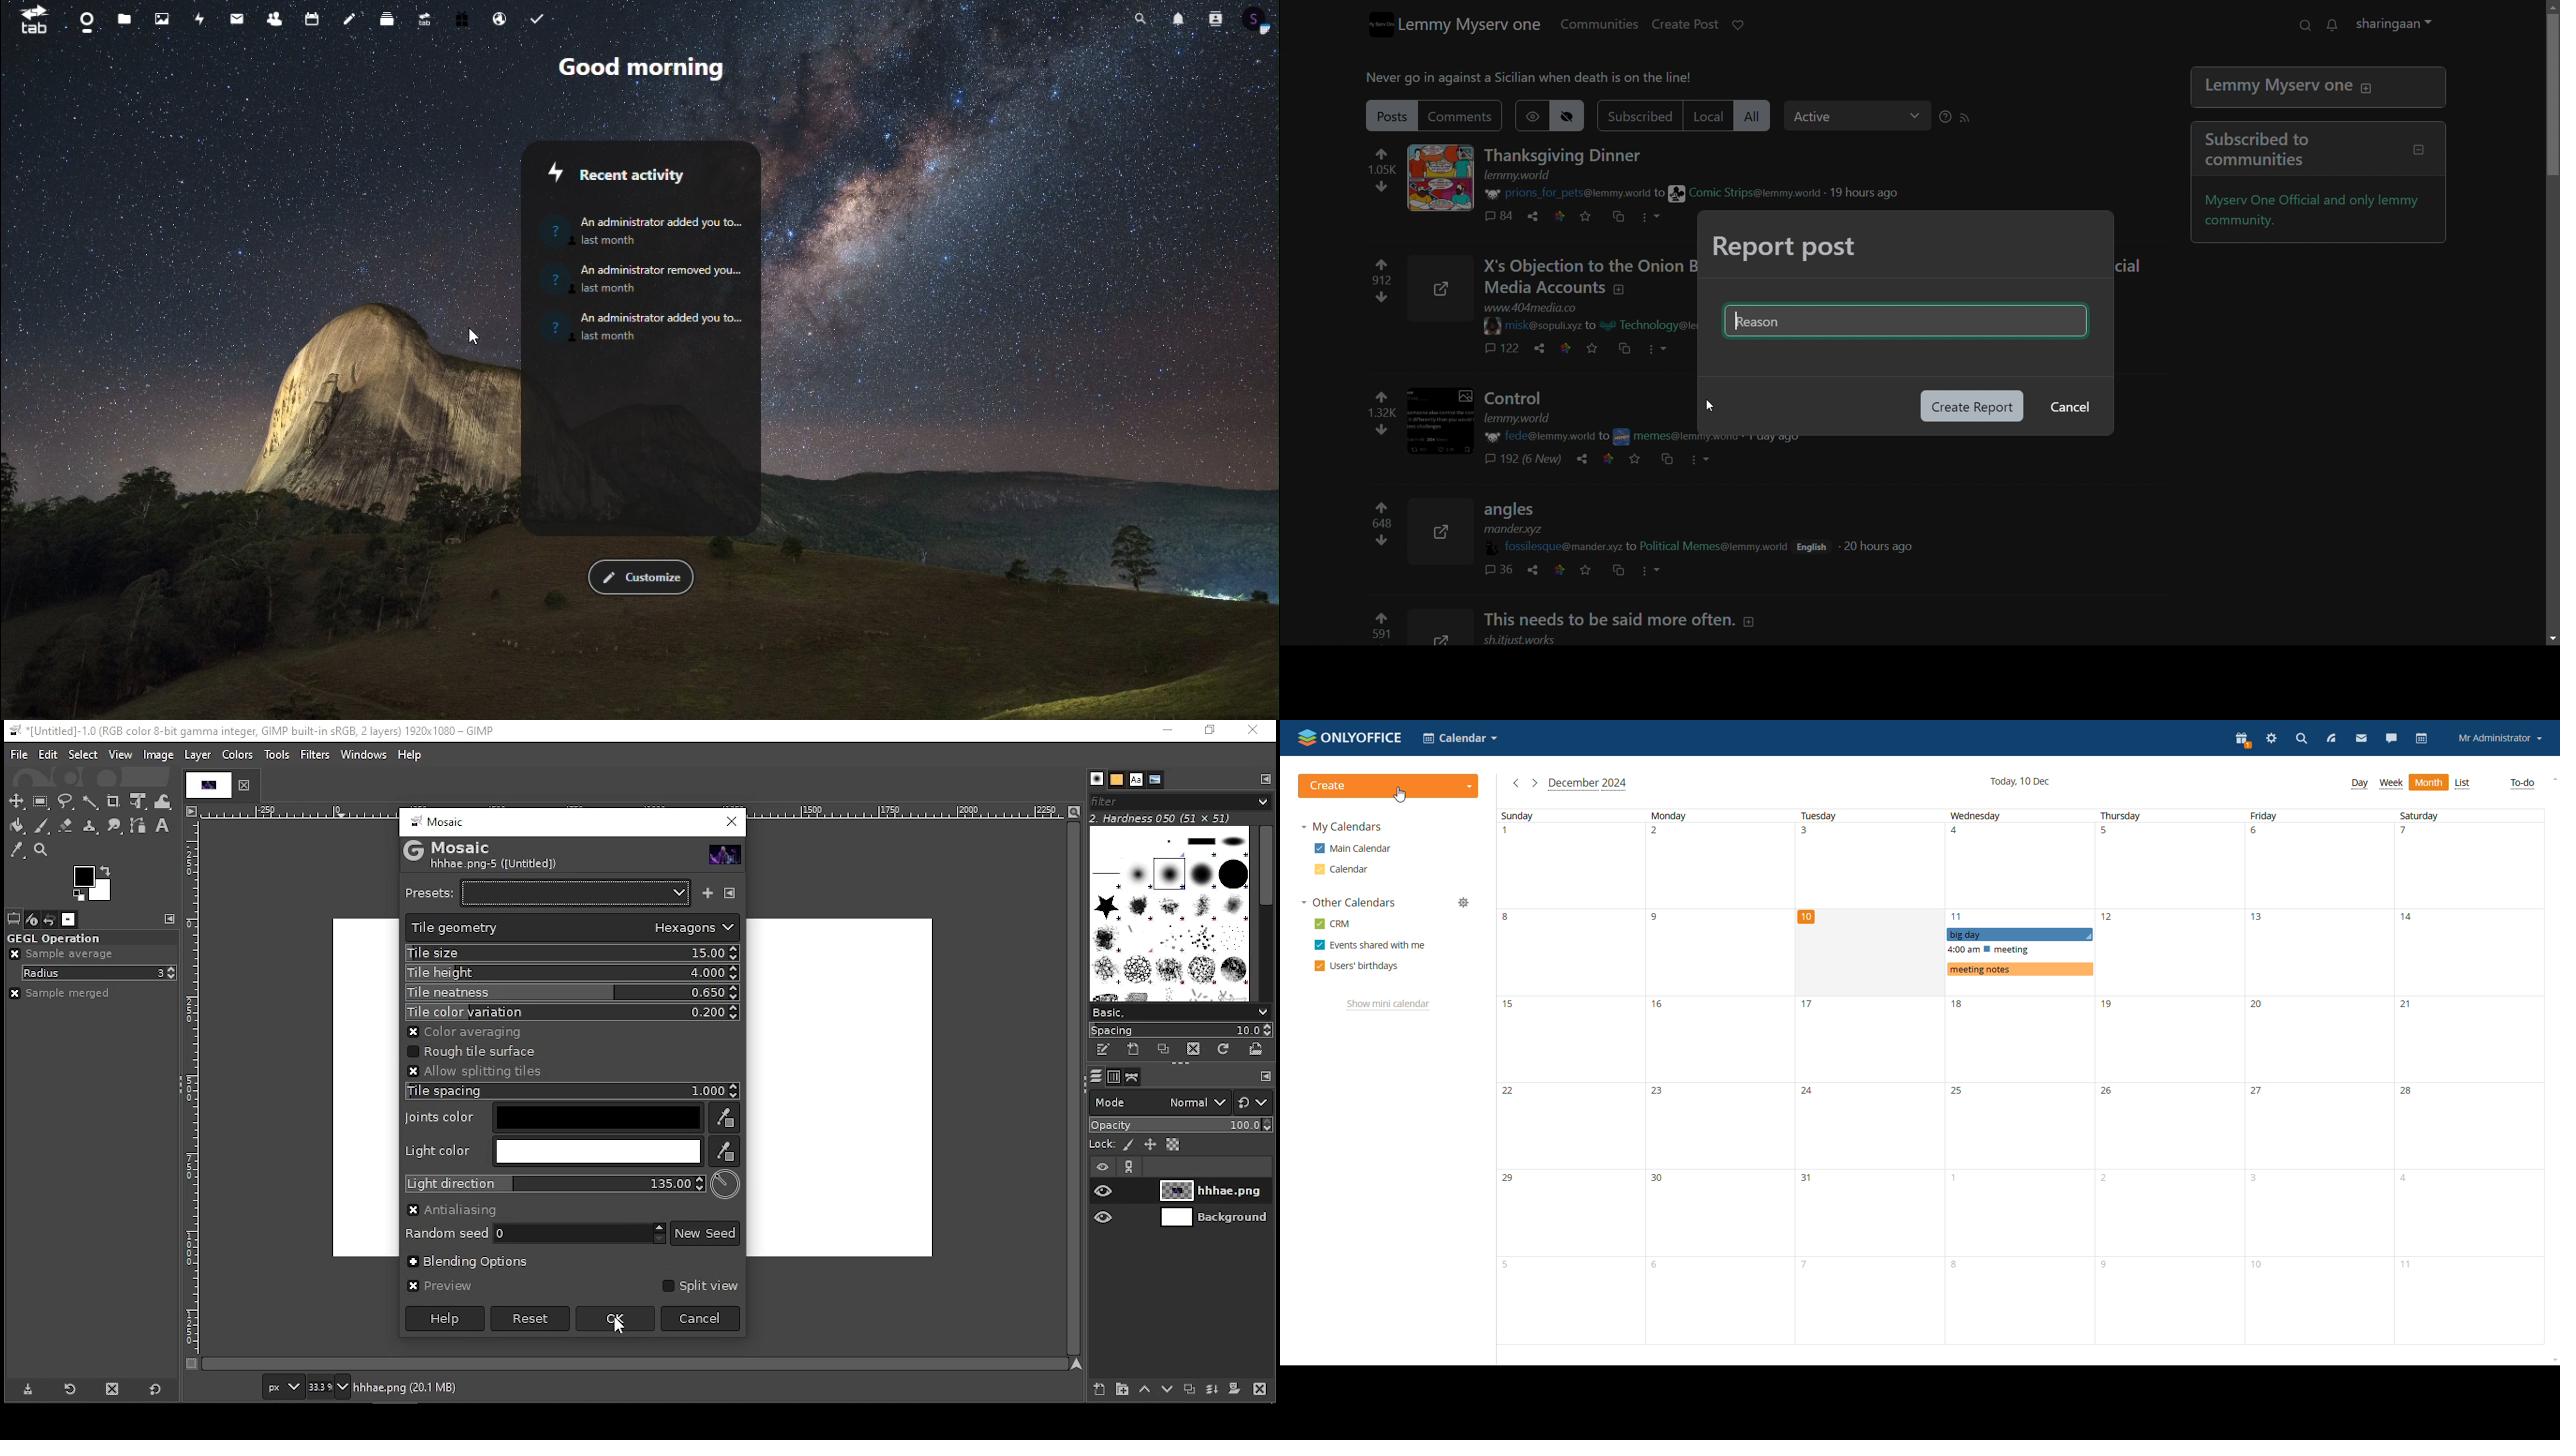 The width and height of the screenshot is (2576, 1456). What do you see at coordinates (706, 892) in the screenshot?
I see `save named preset` at bounding box center [706, 892].